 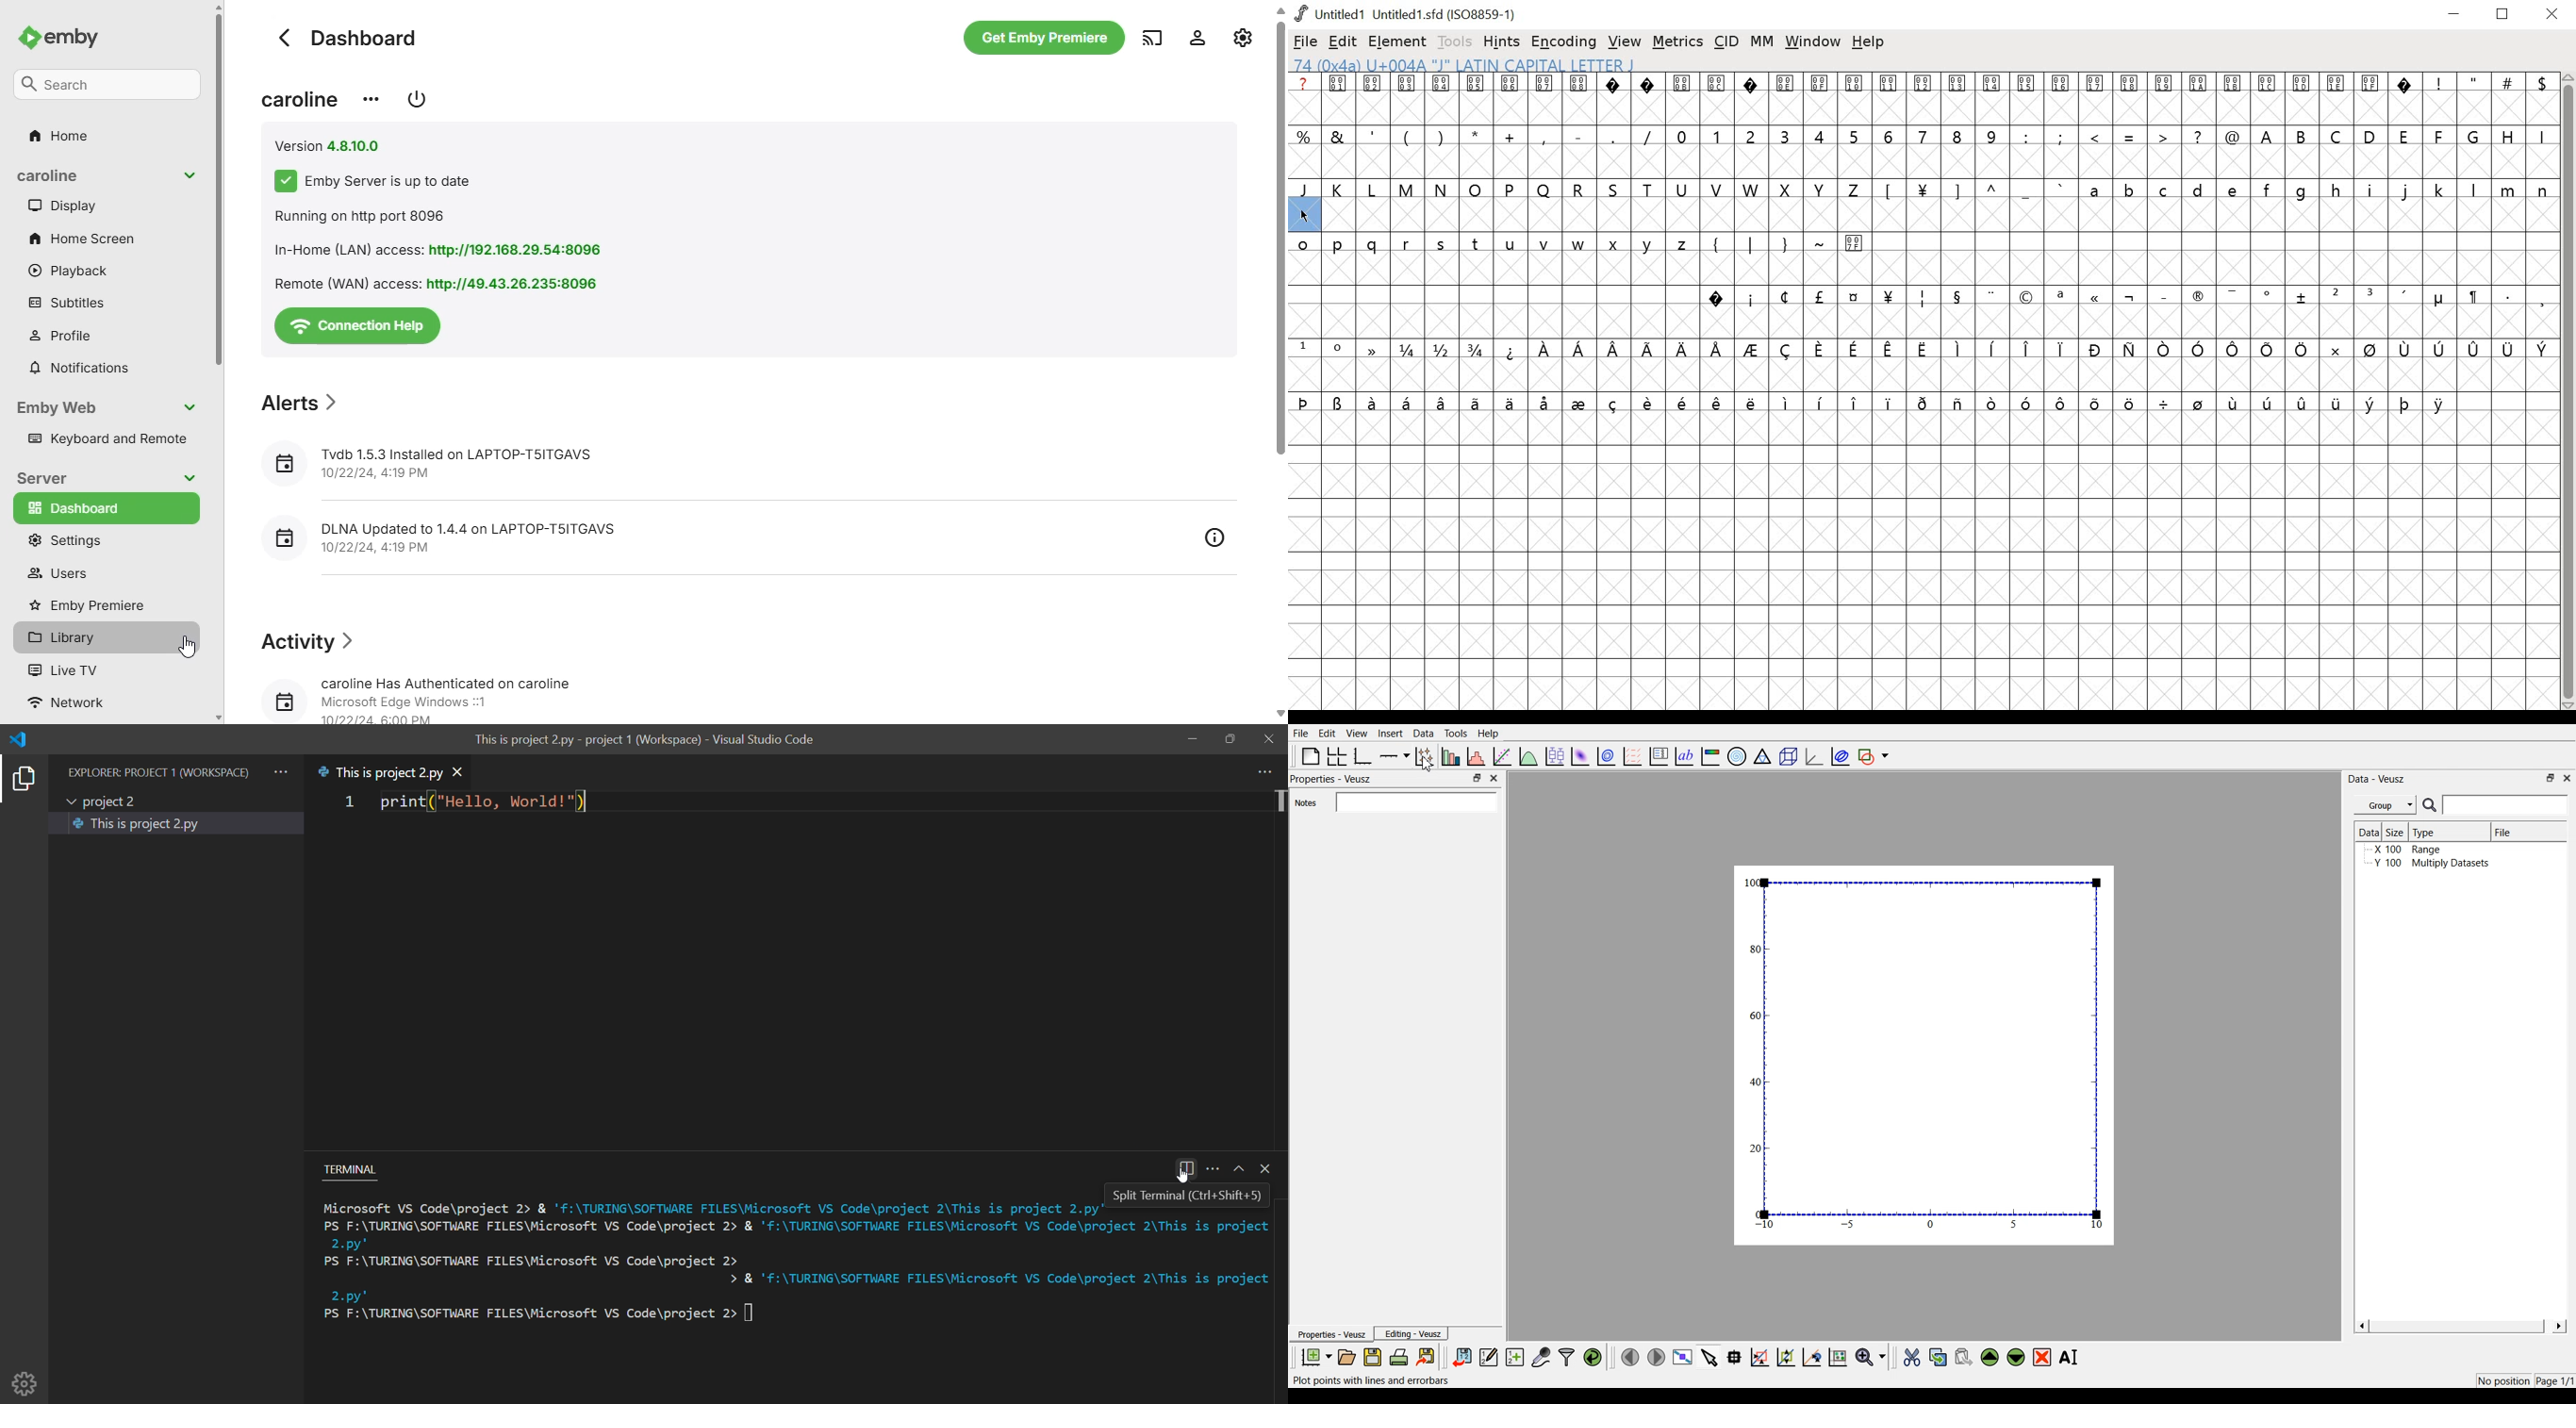 I want to click on Running on http port 8096, so click(x=364, y=217).